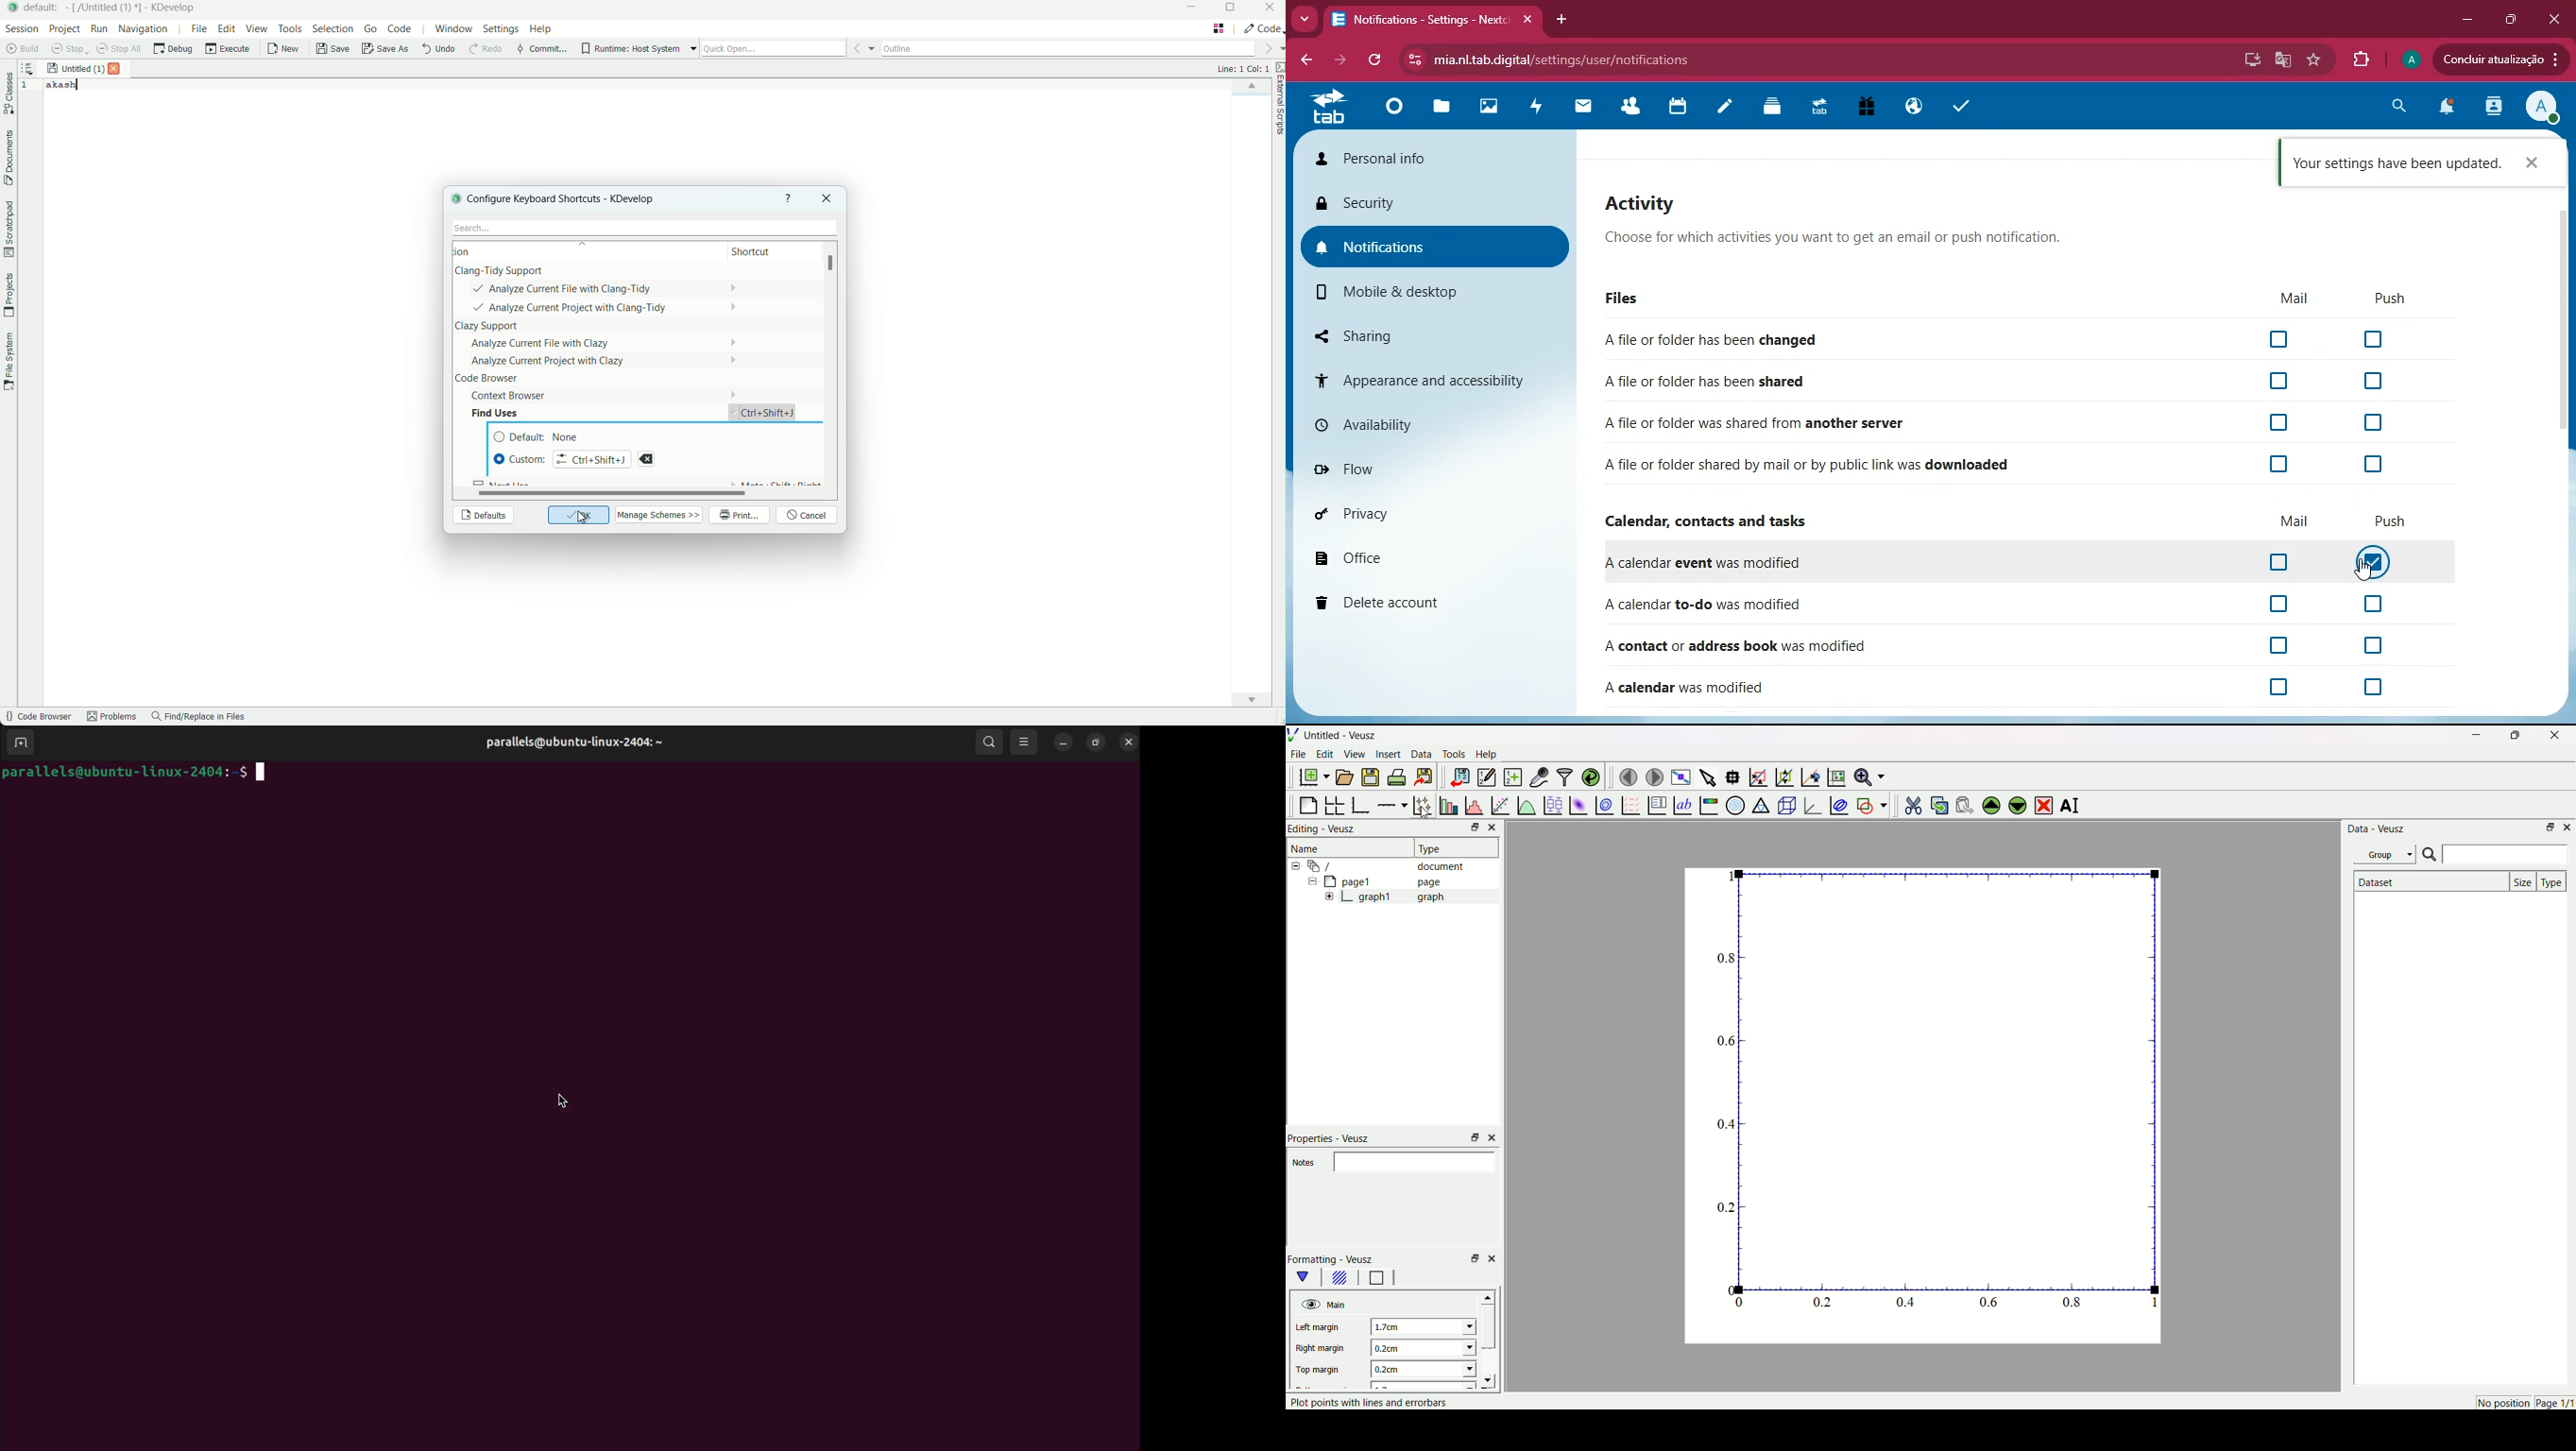 Image resolution: width=2576 pixels, height=1456 pixels. I want to click on Afile or folder has been changed, so click(1707, 341).